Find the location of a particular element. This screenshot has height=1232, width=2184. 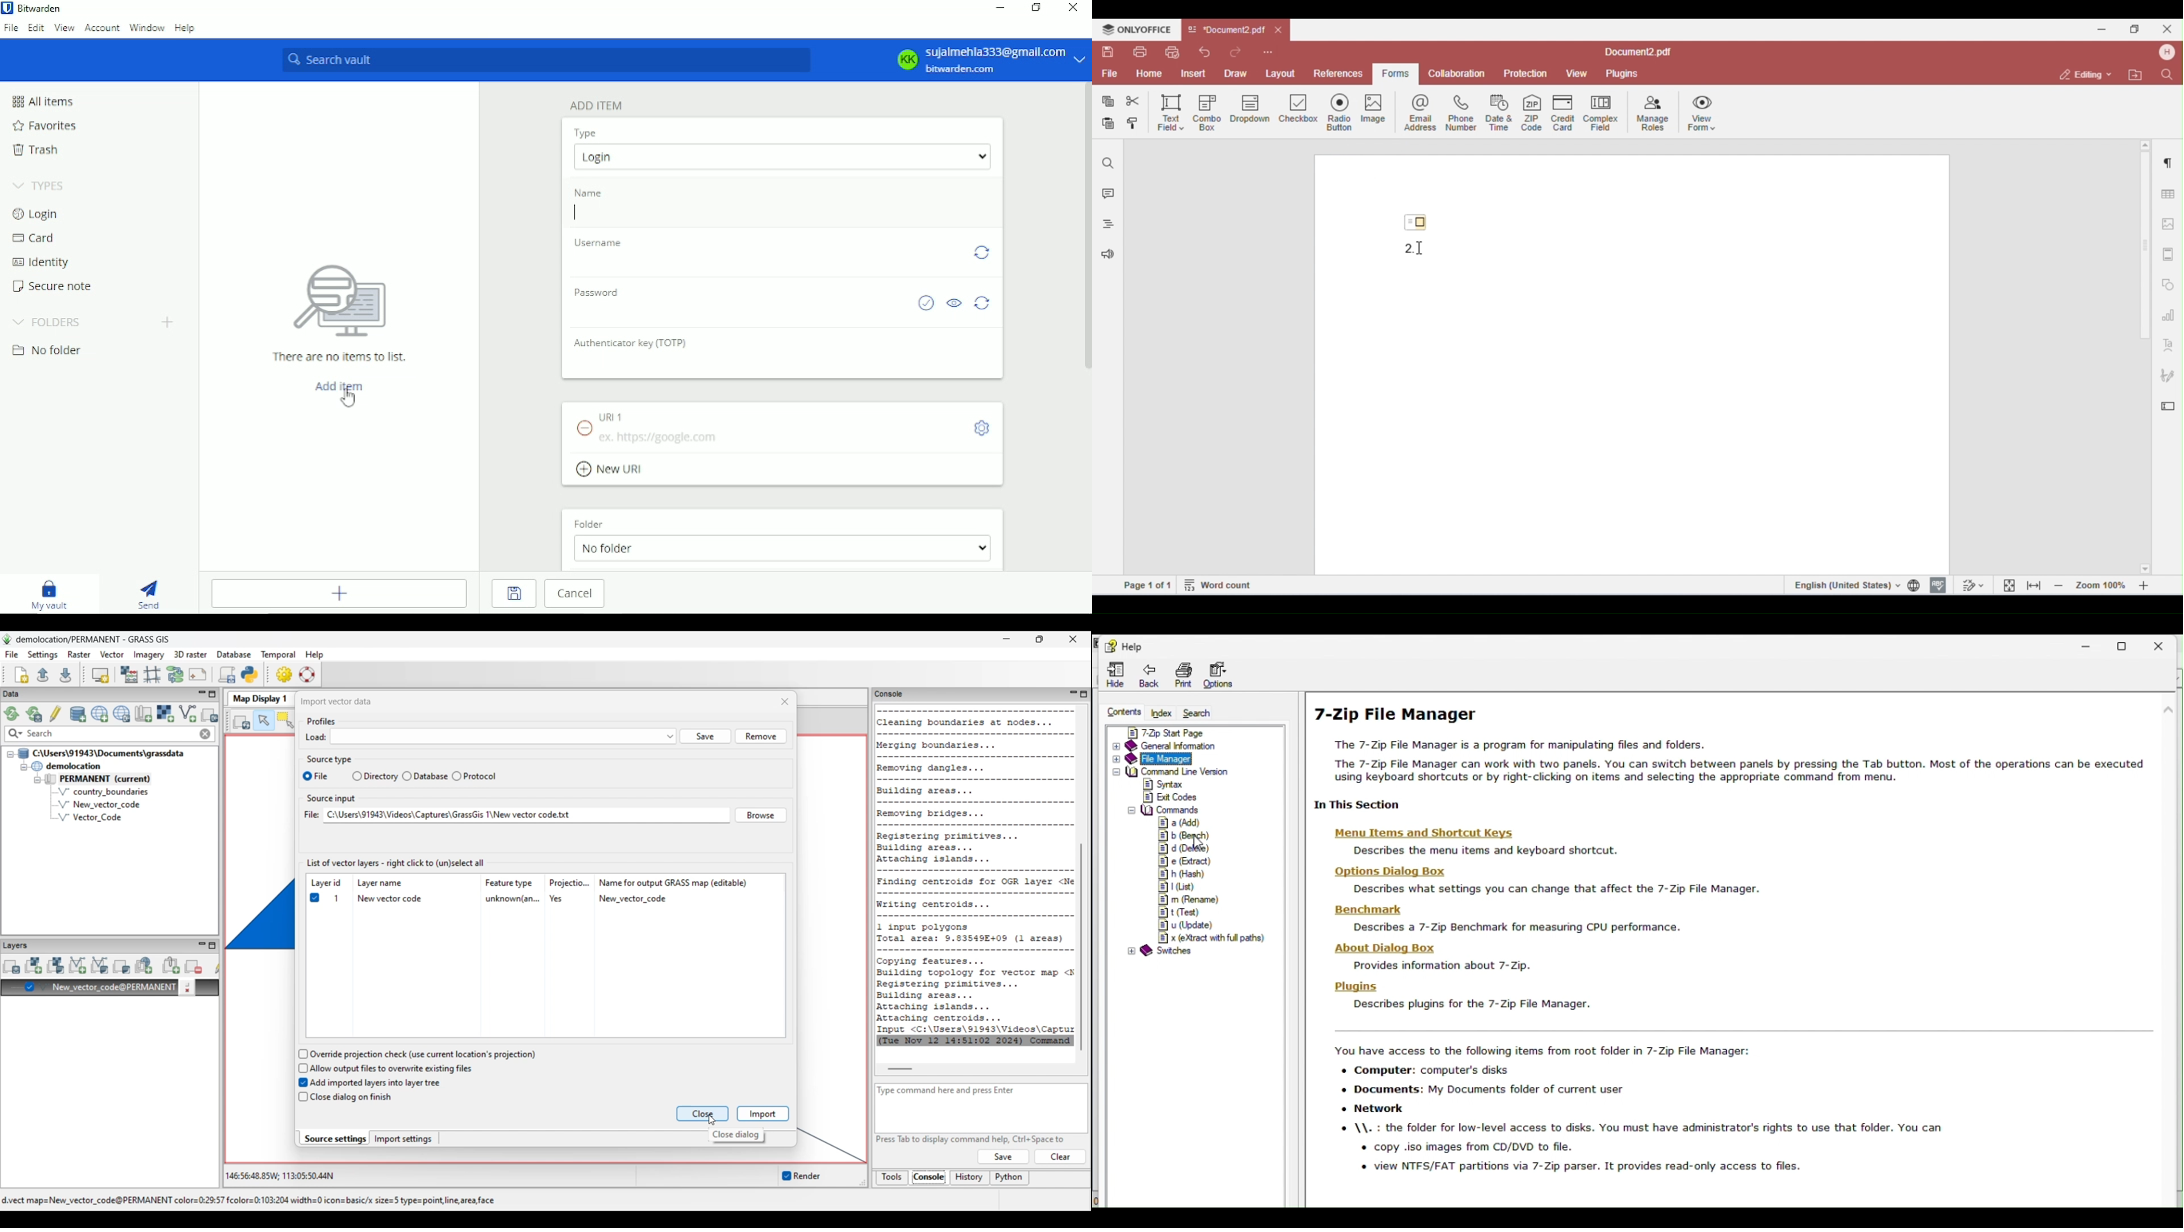

Bitwarden is located at coordinates (40, 8).